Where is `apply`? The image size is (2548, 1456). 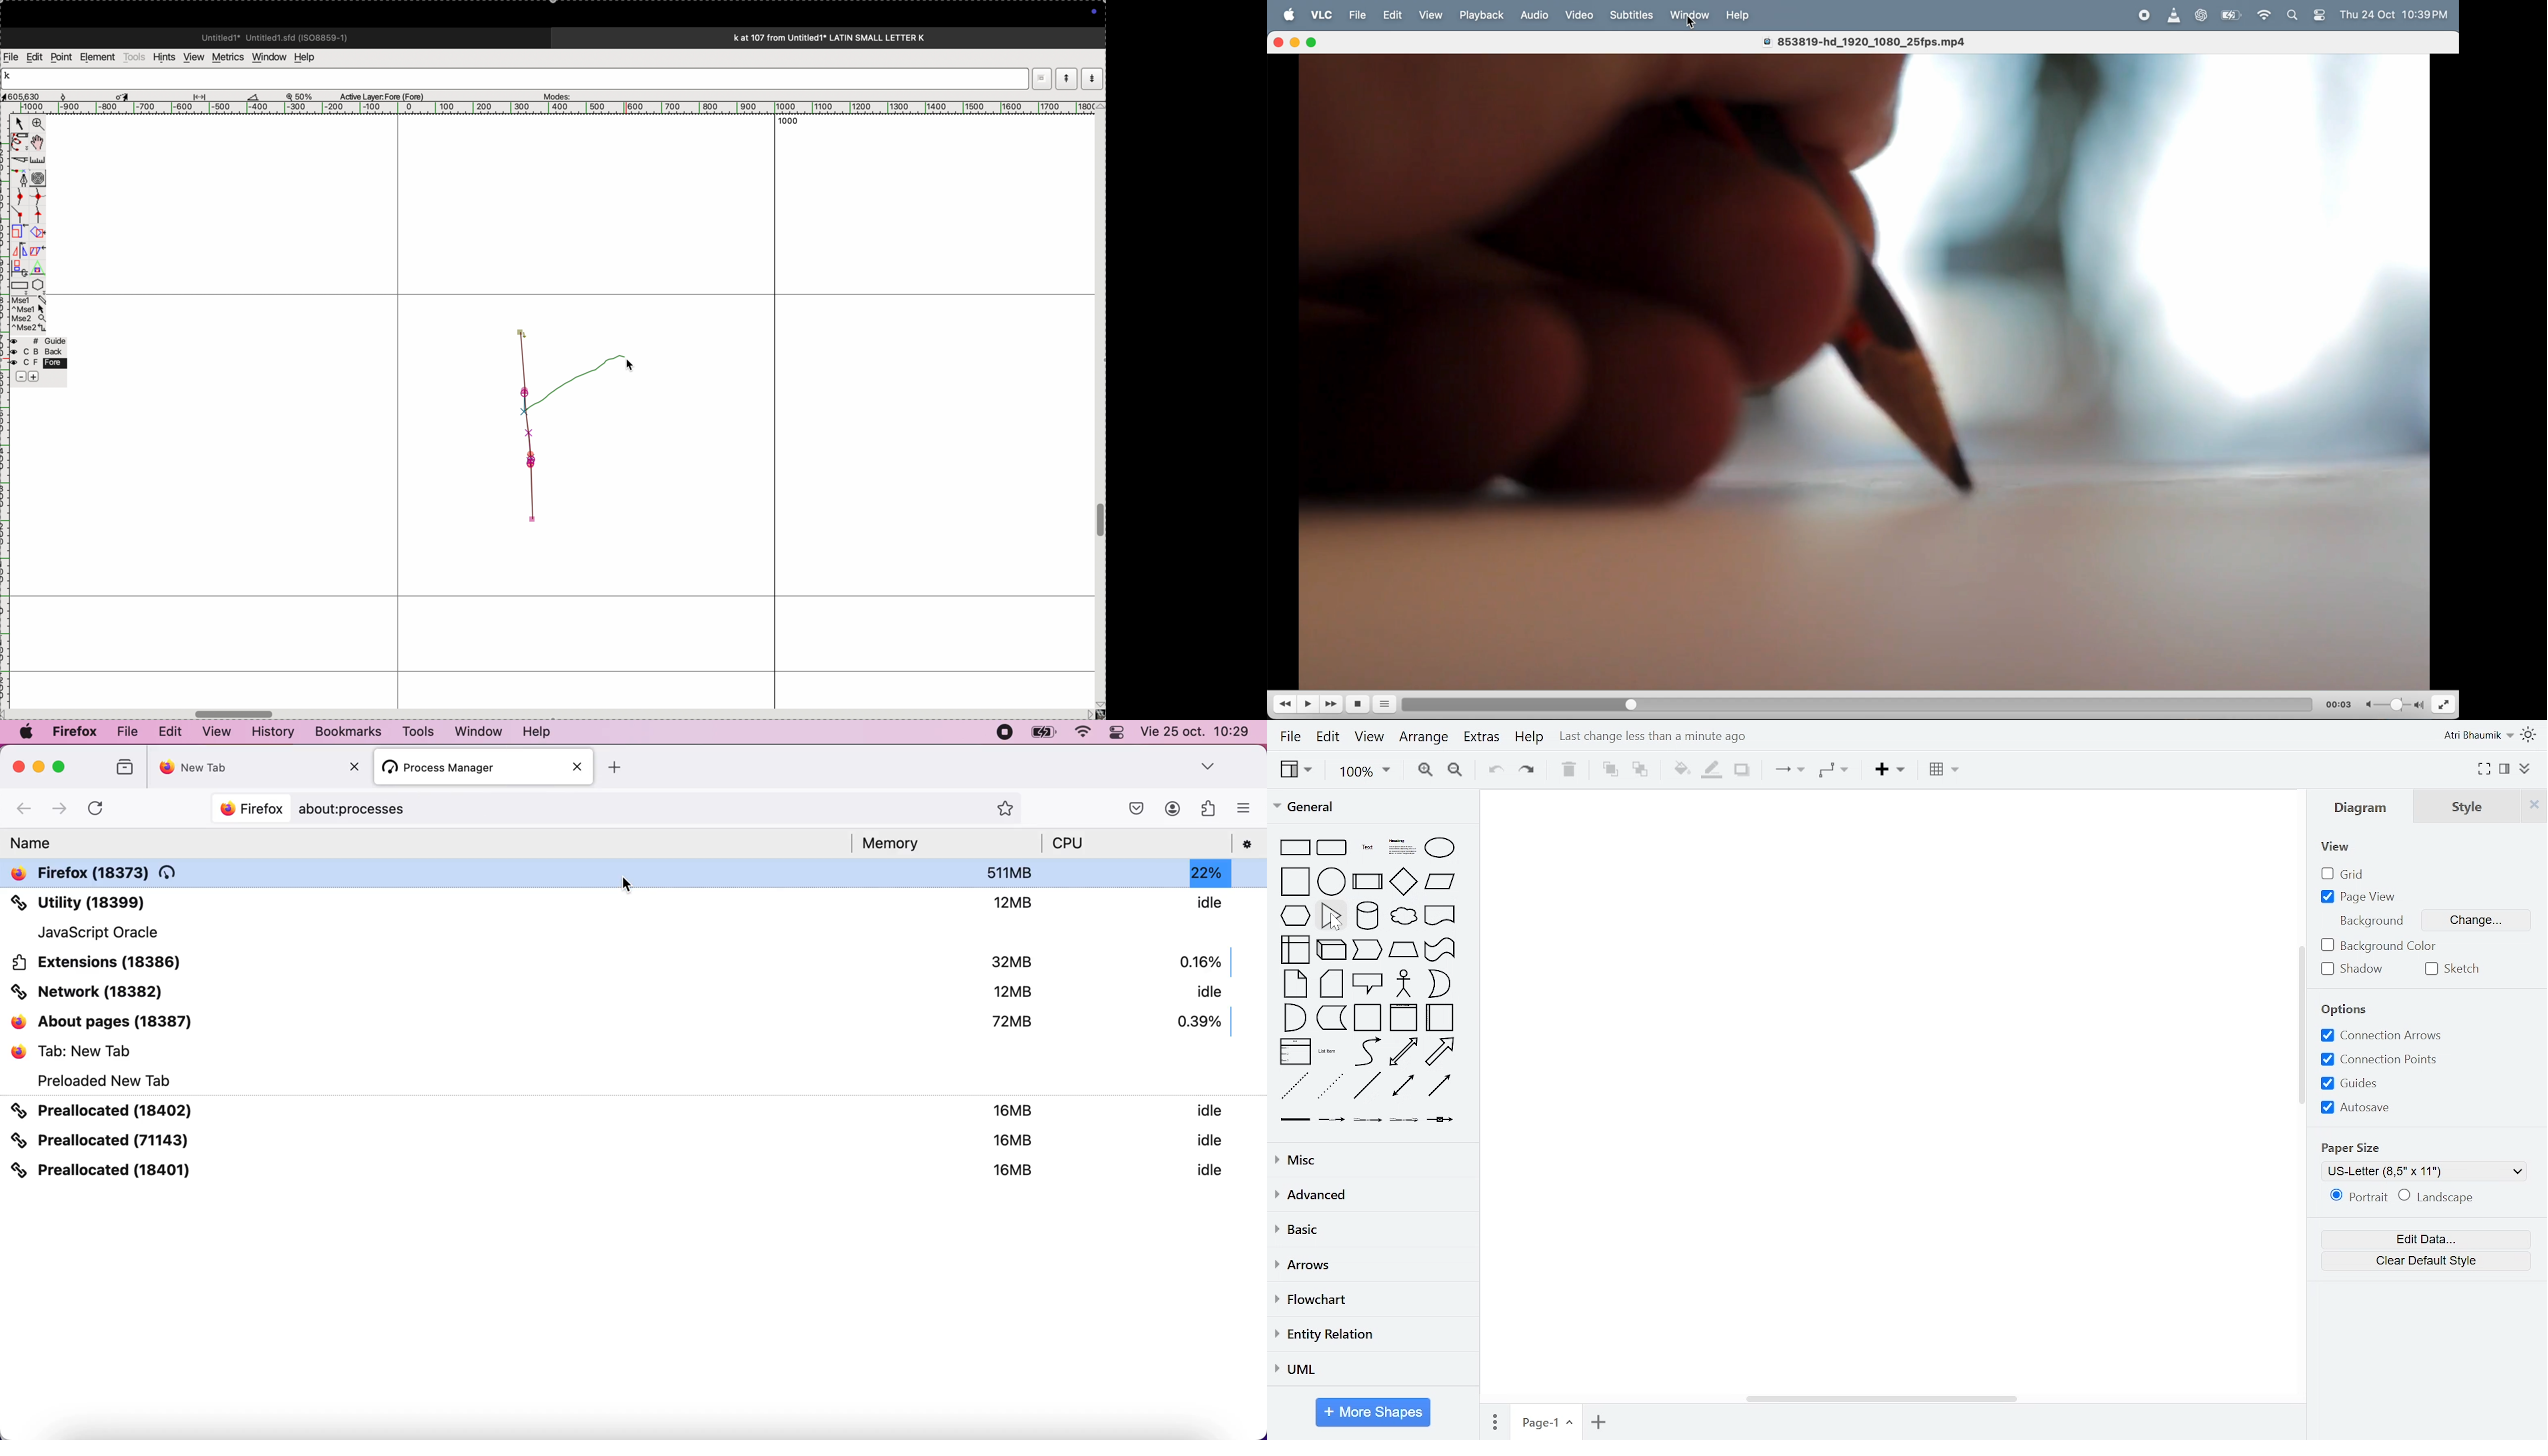
apply is located at coordinates (38, 257).